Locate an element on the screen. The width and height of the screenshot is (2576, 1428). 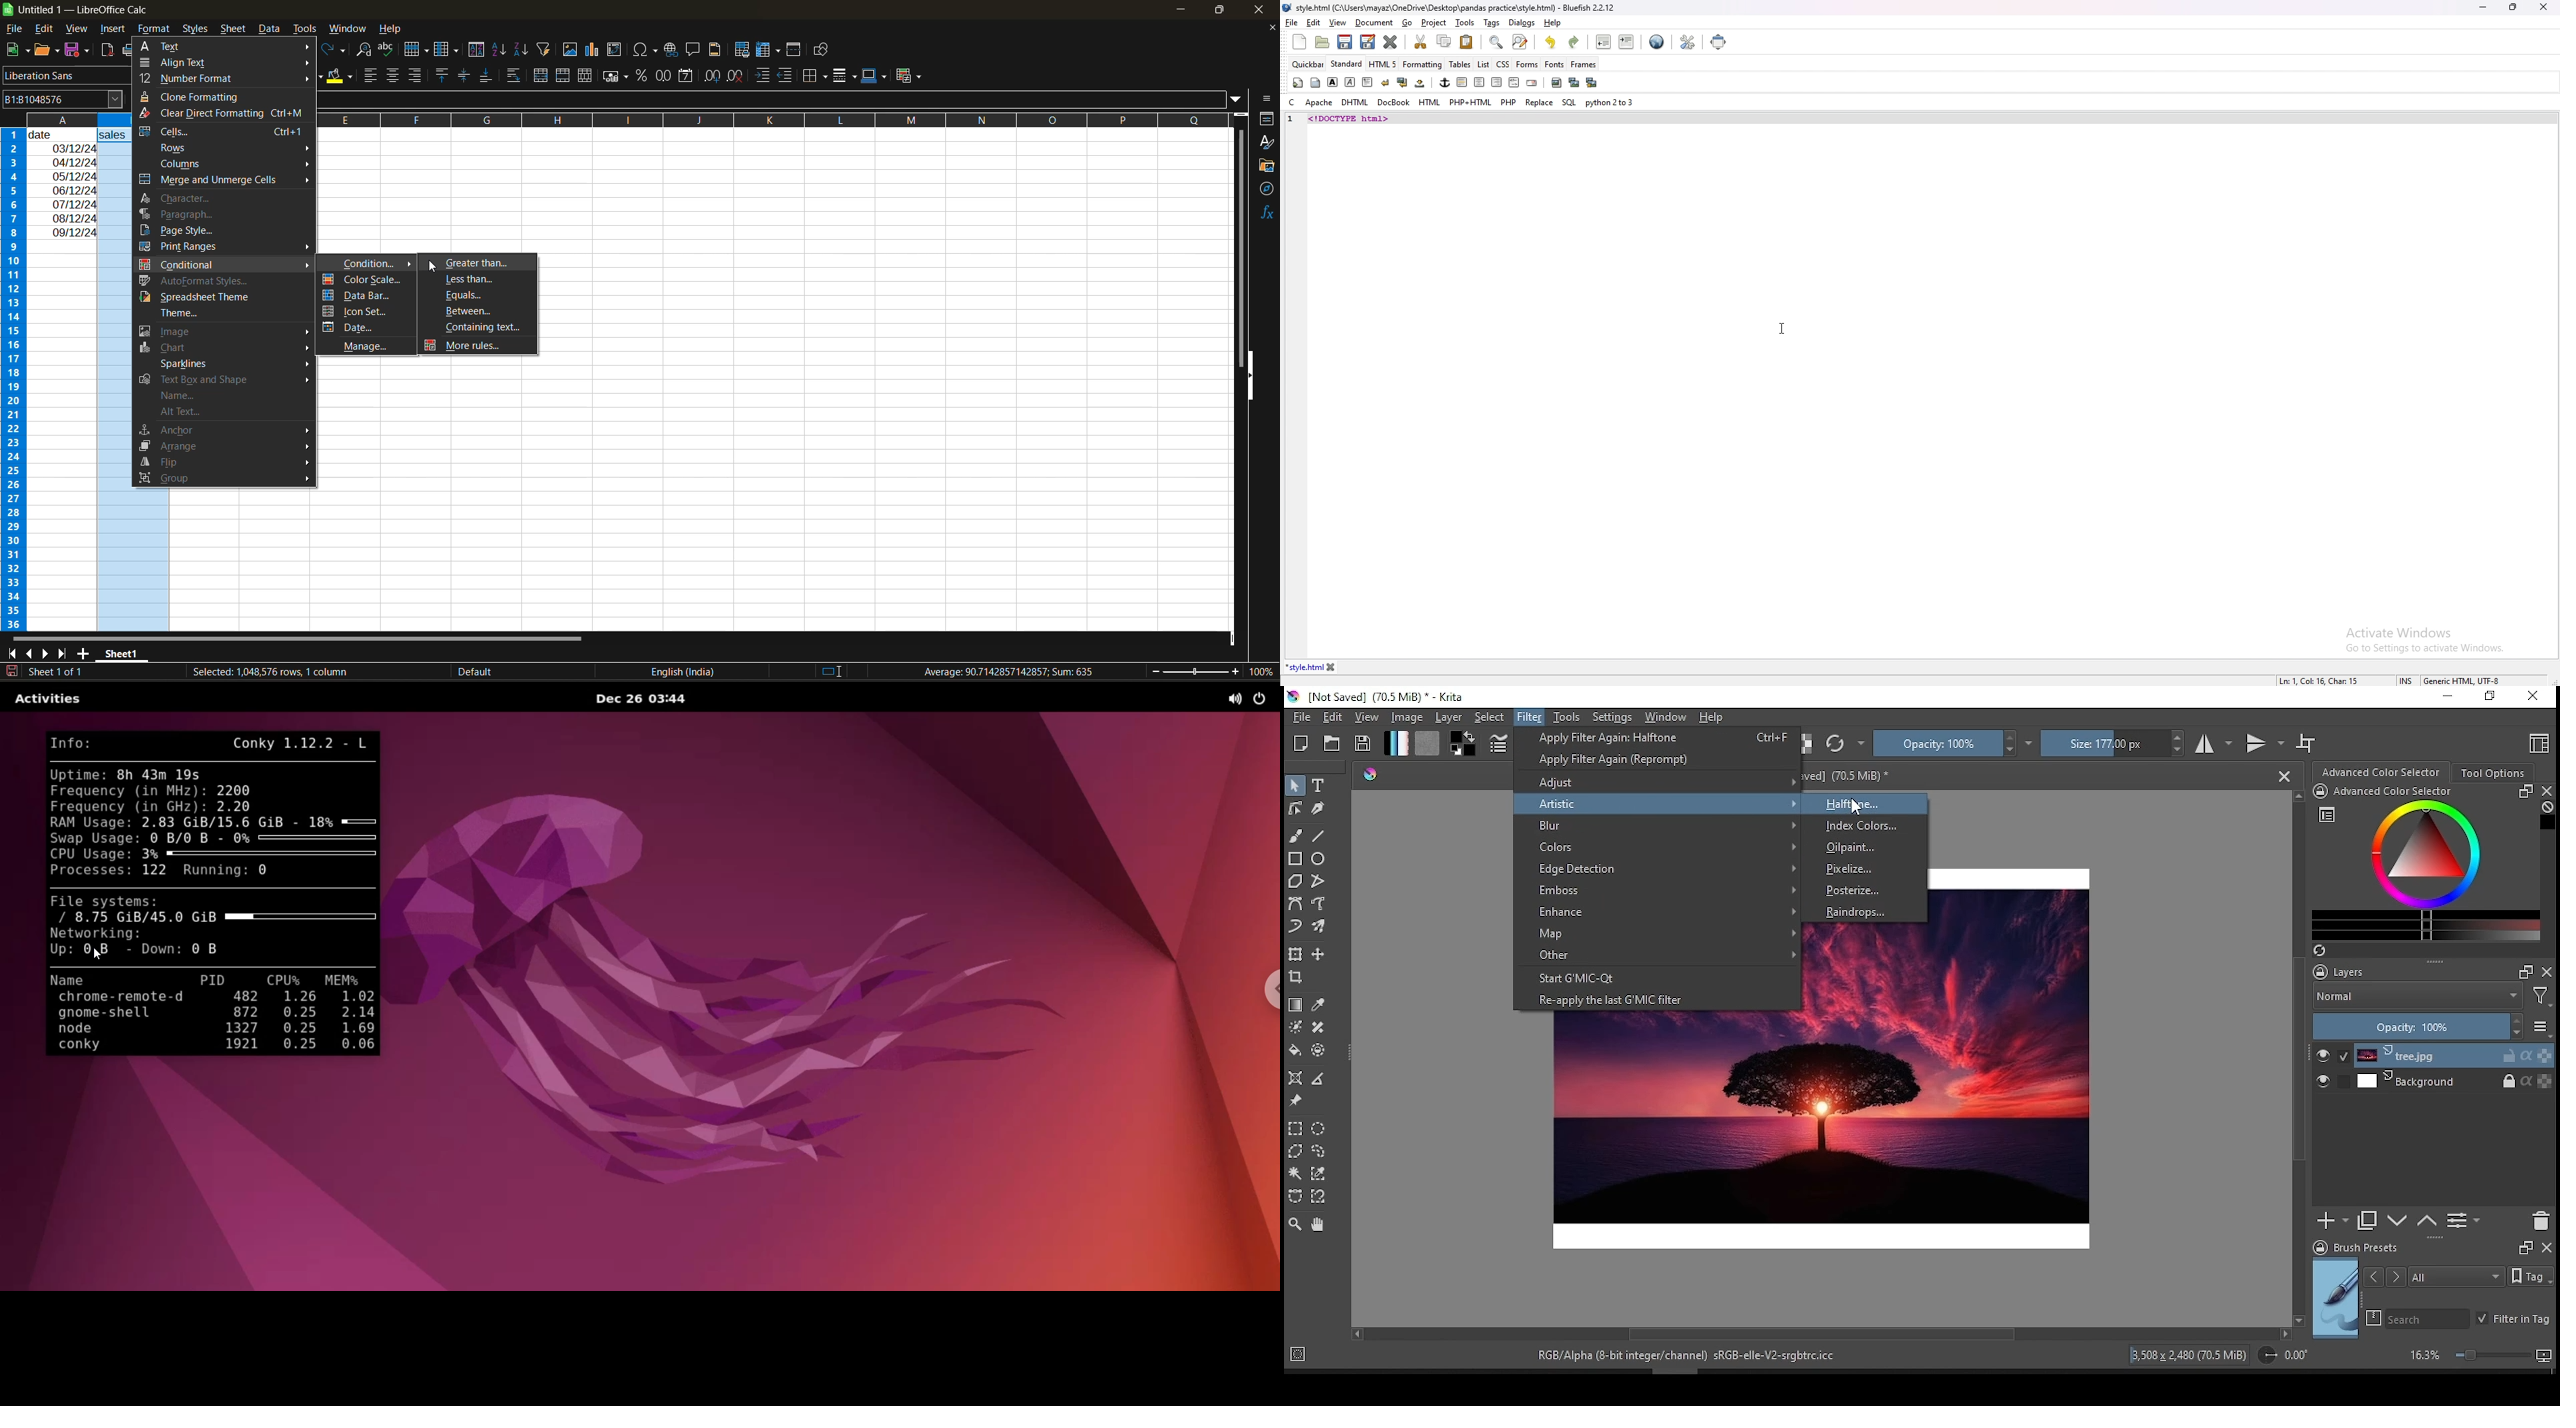
layer visibility on/off is located at coordinates (2328, 1082).